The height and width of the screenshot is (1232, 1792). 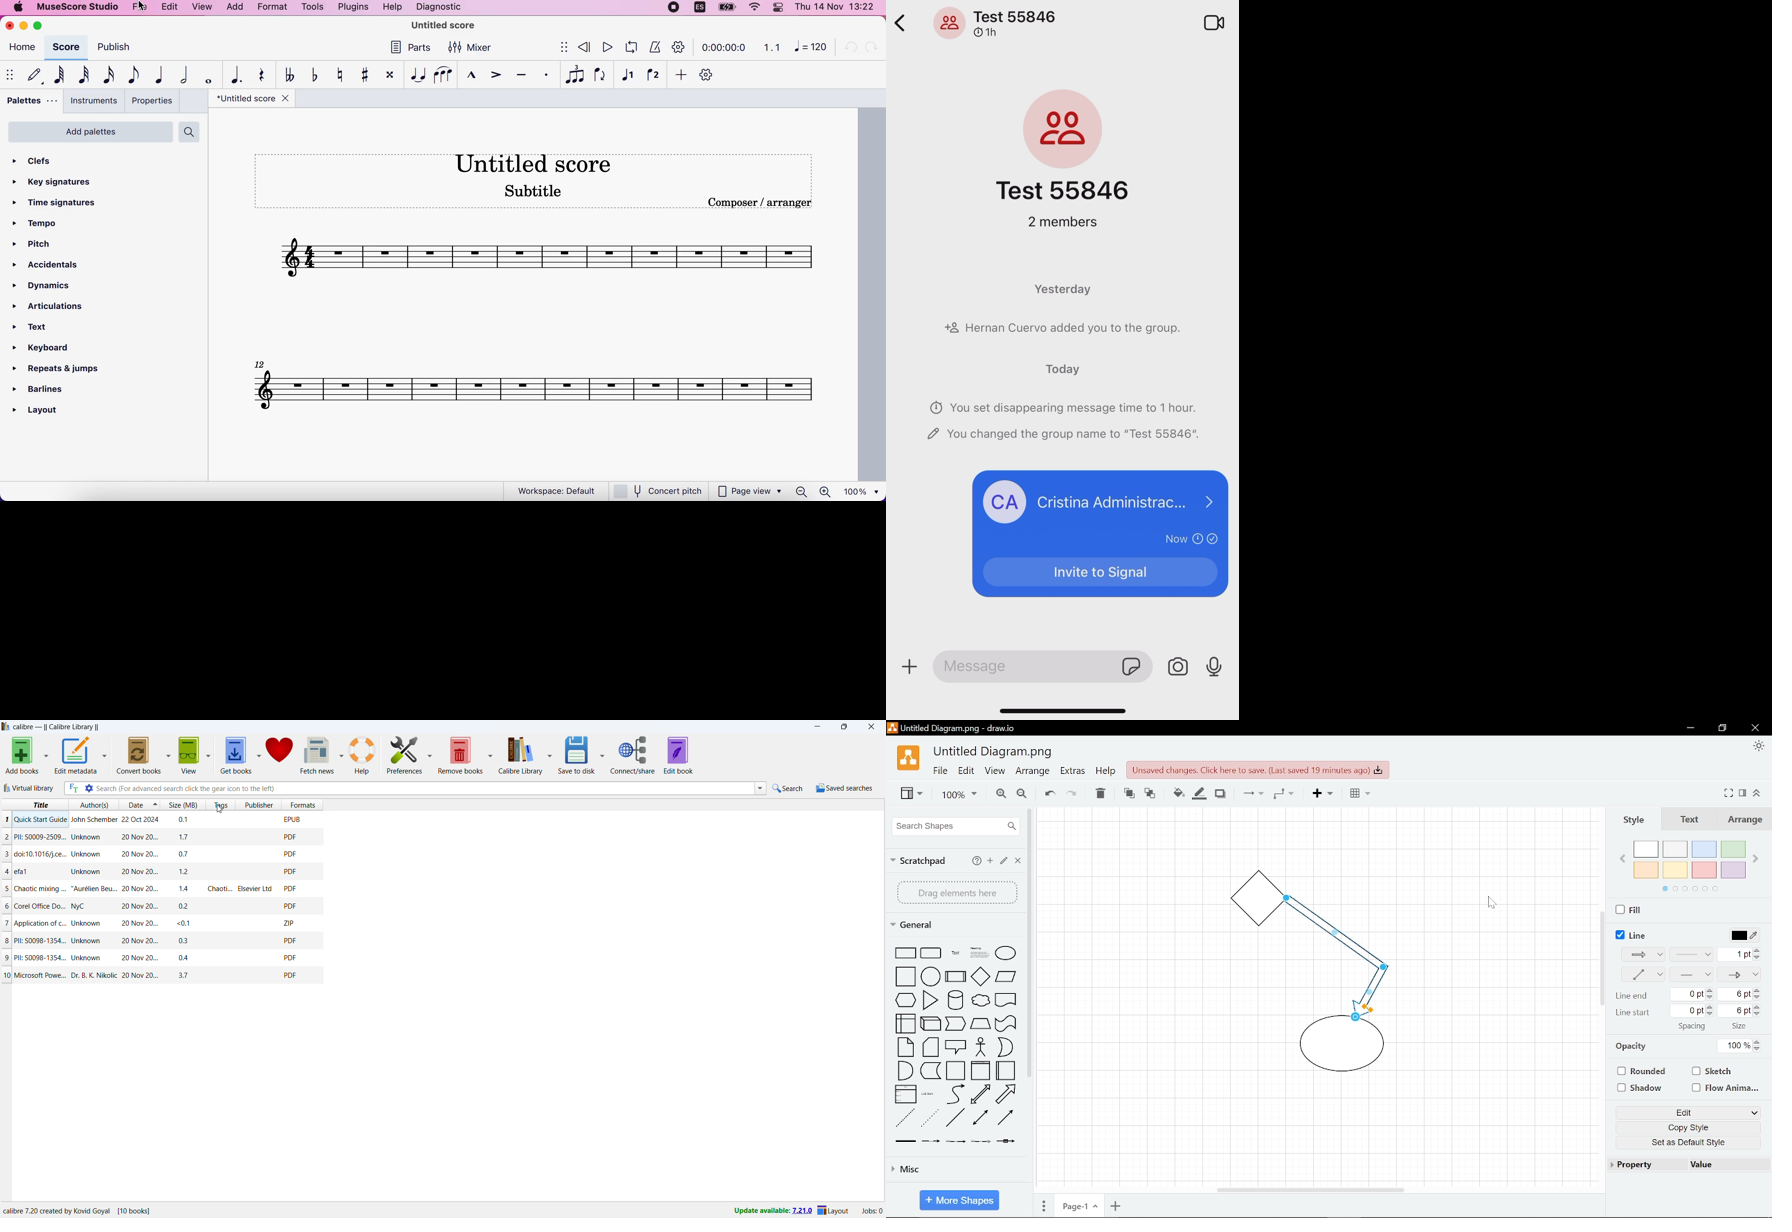 I want to click on +, so click(x=1116, y=1207).